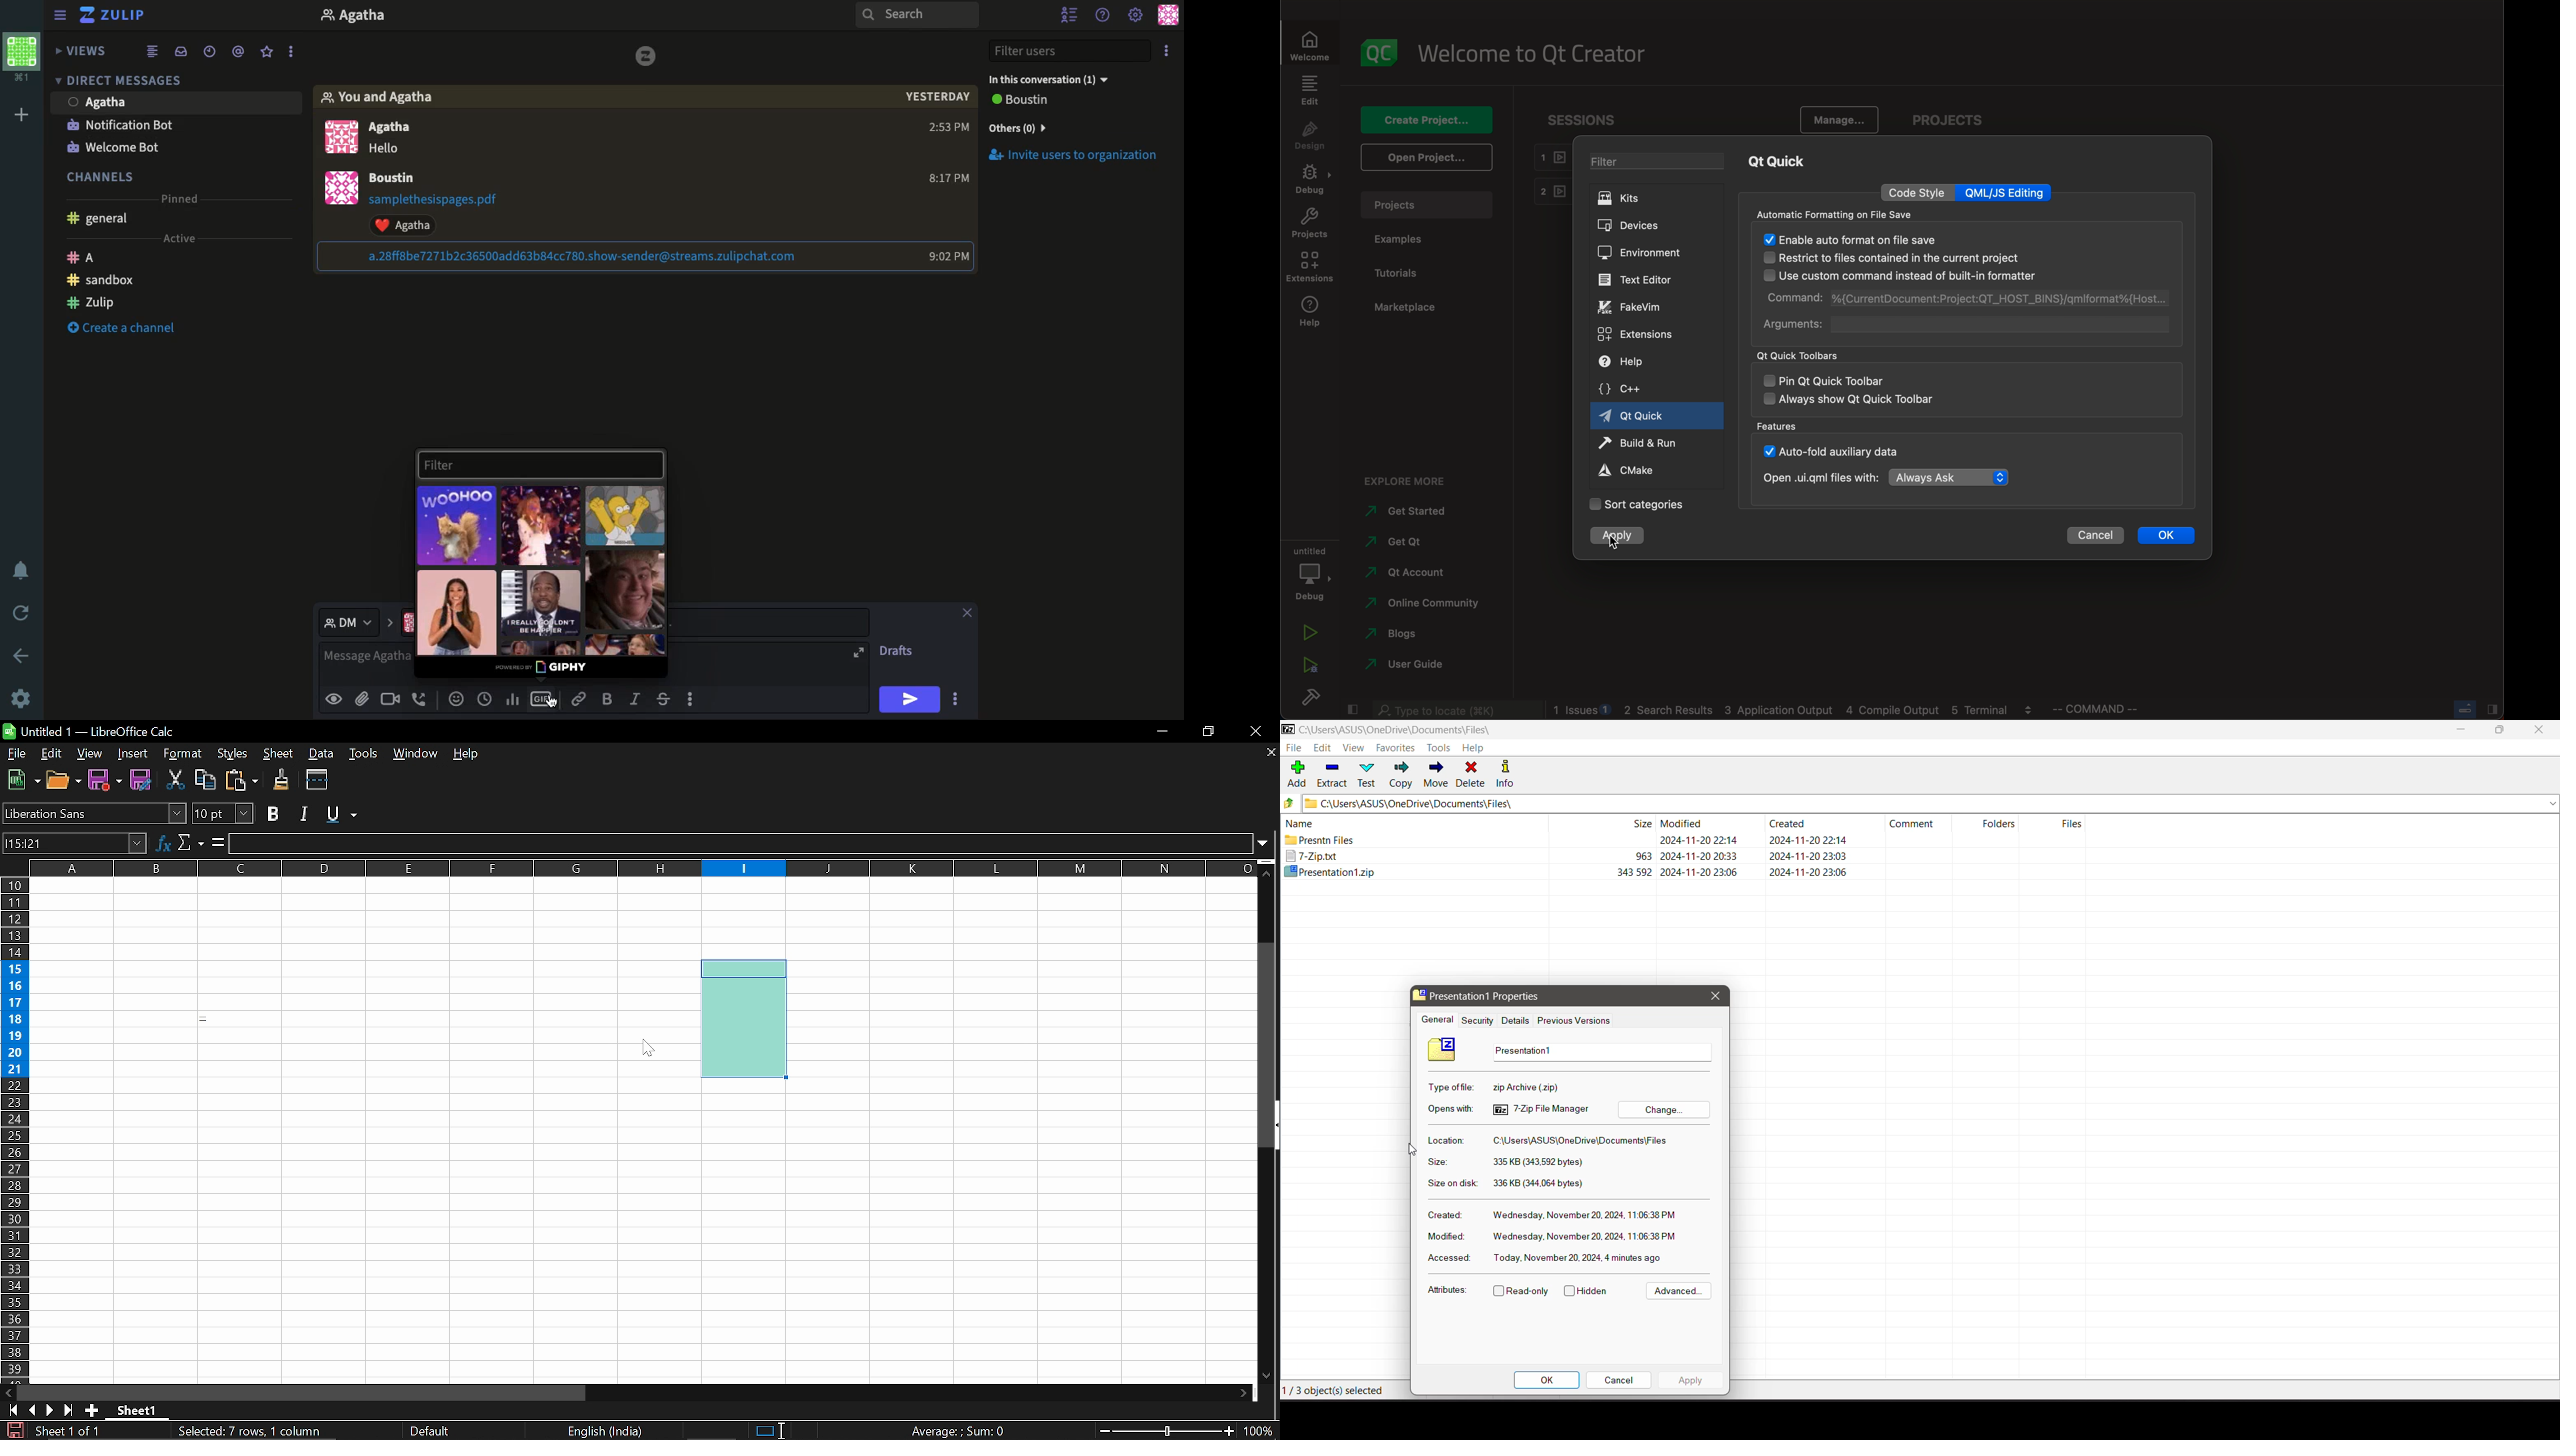 The height and width of the screenshot is (1456, 2576). Describe the element at coordinates (421, 698) in the screenshot. I see `Voice call` at that location.